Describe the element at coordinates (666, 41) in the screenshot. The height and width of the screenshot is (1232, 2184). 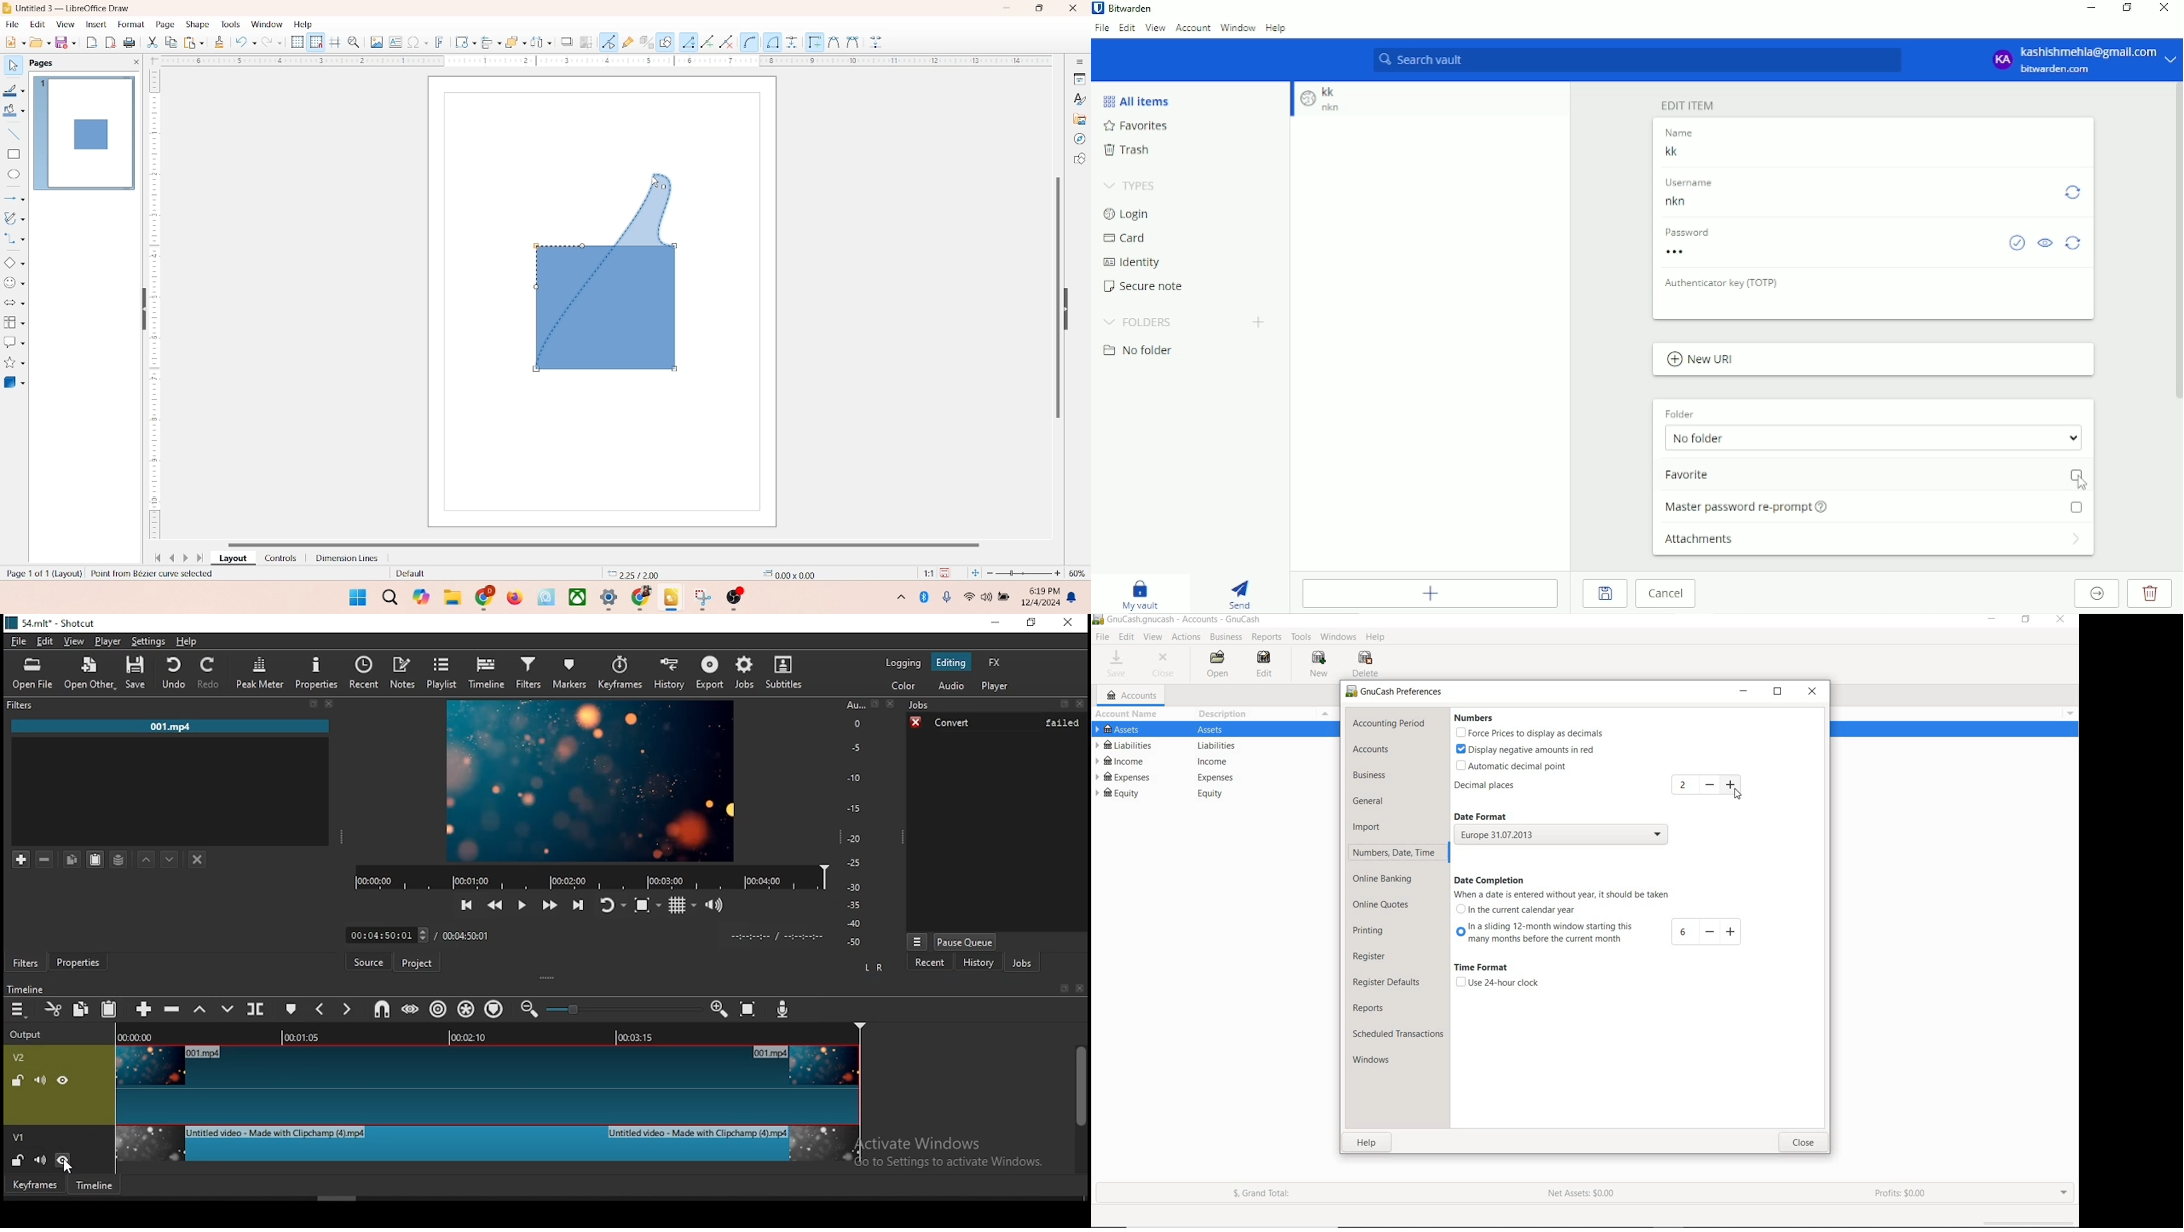
I see `draw function` at that location.